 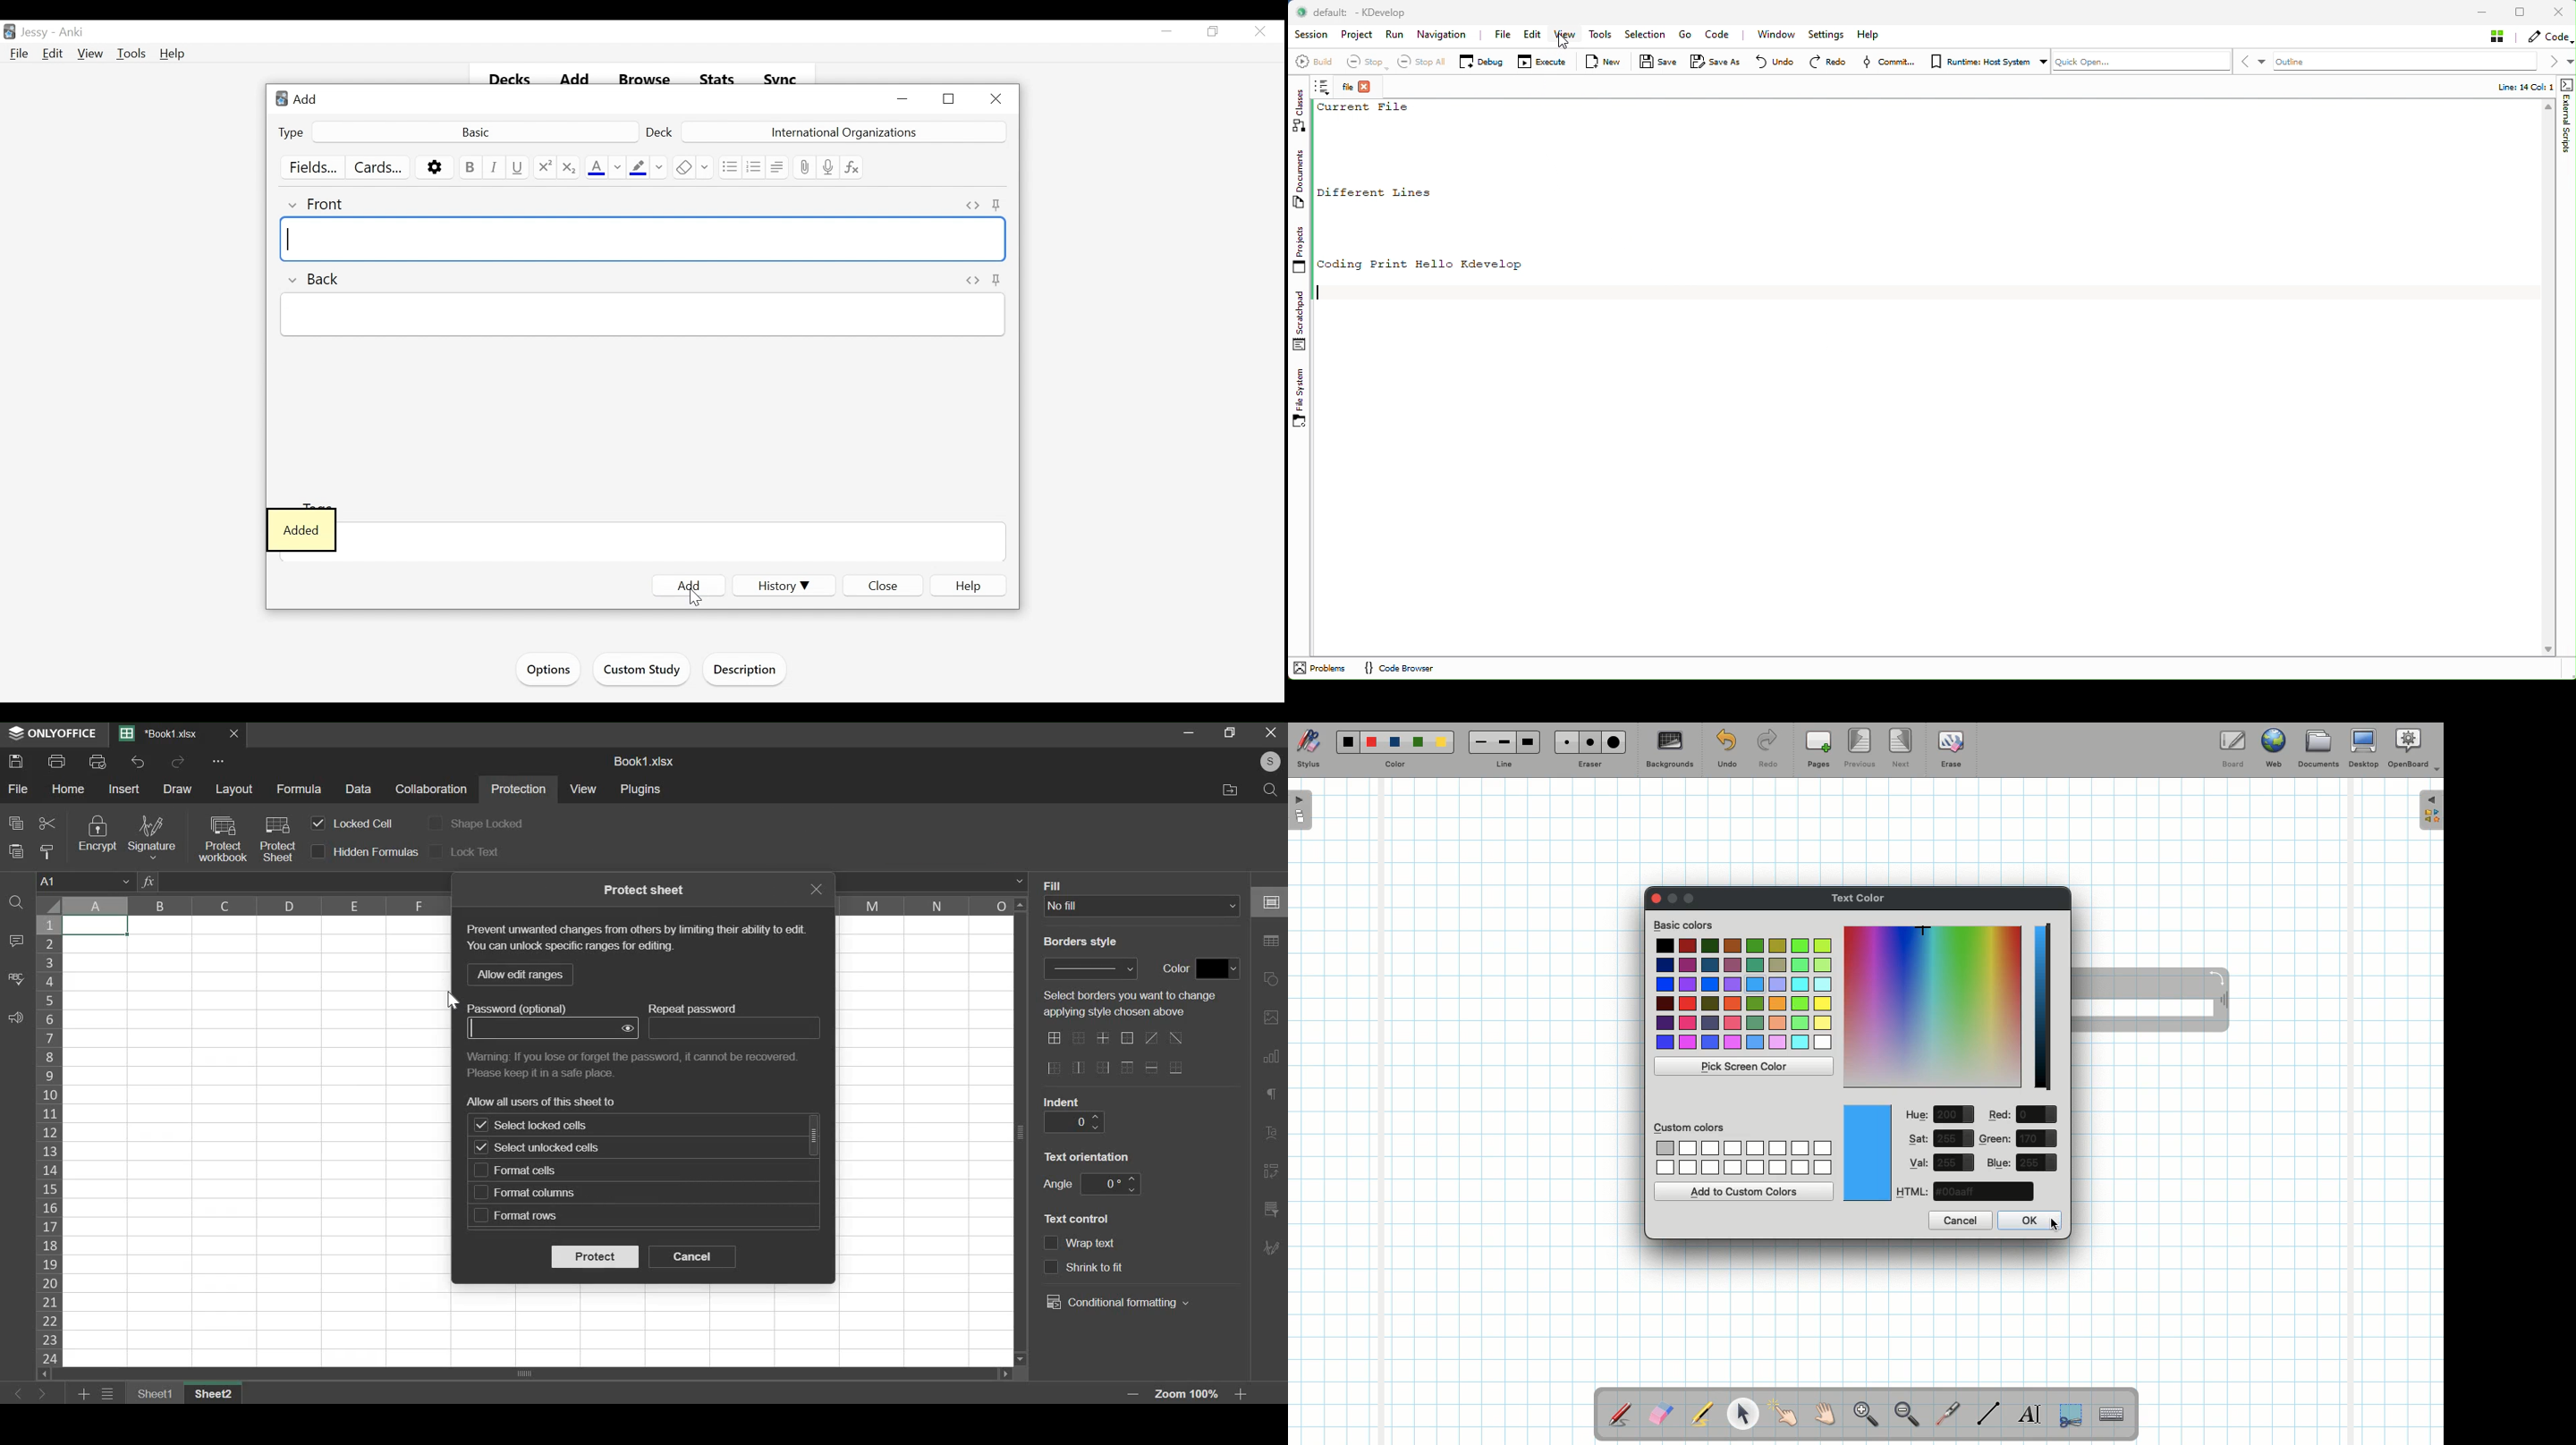 I want to click on Cancel, so click(x=1275, y=735).